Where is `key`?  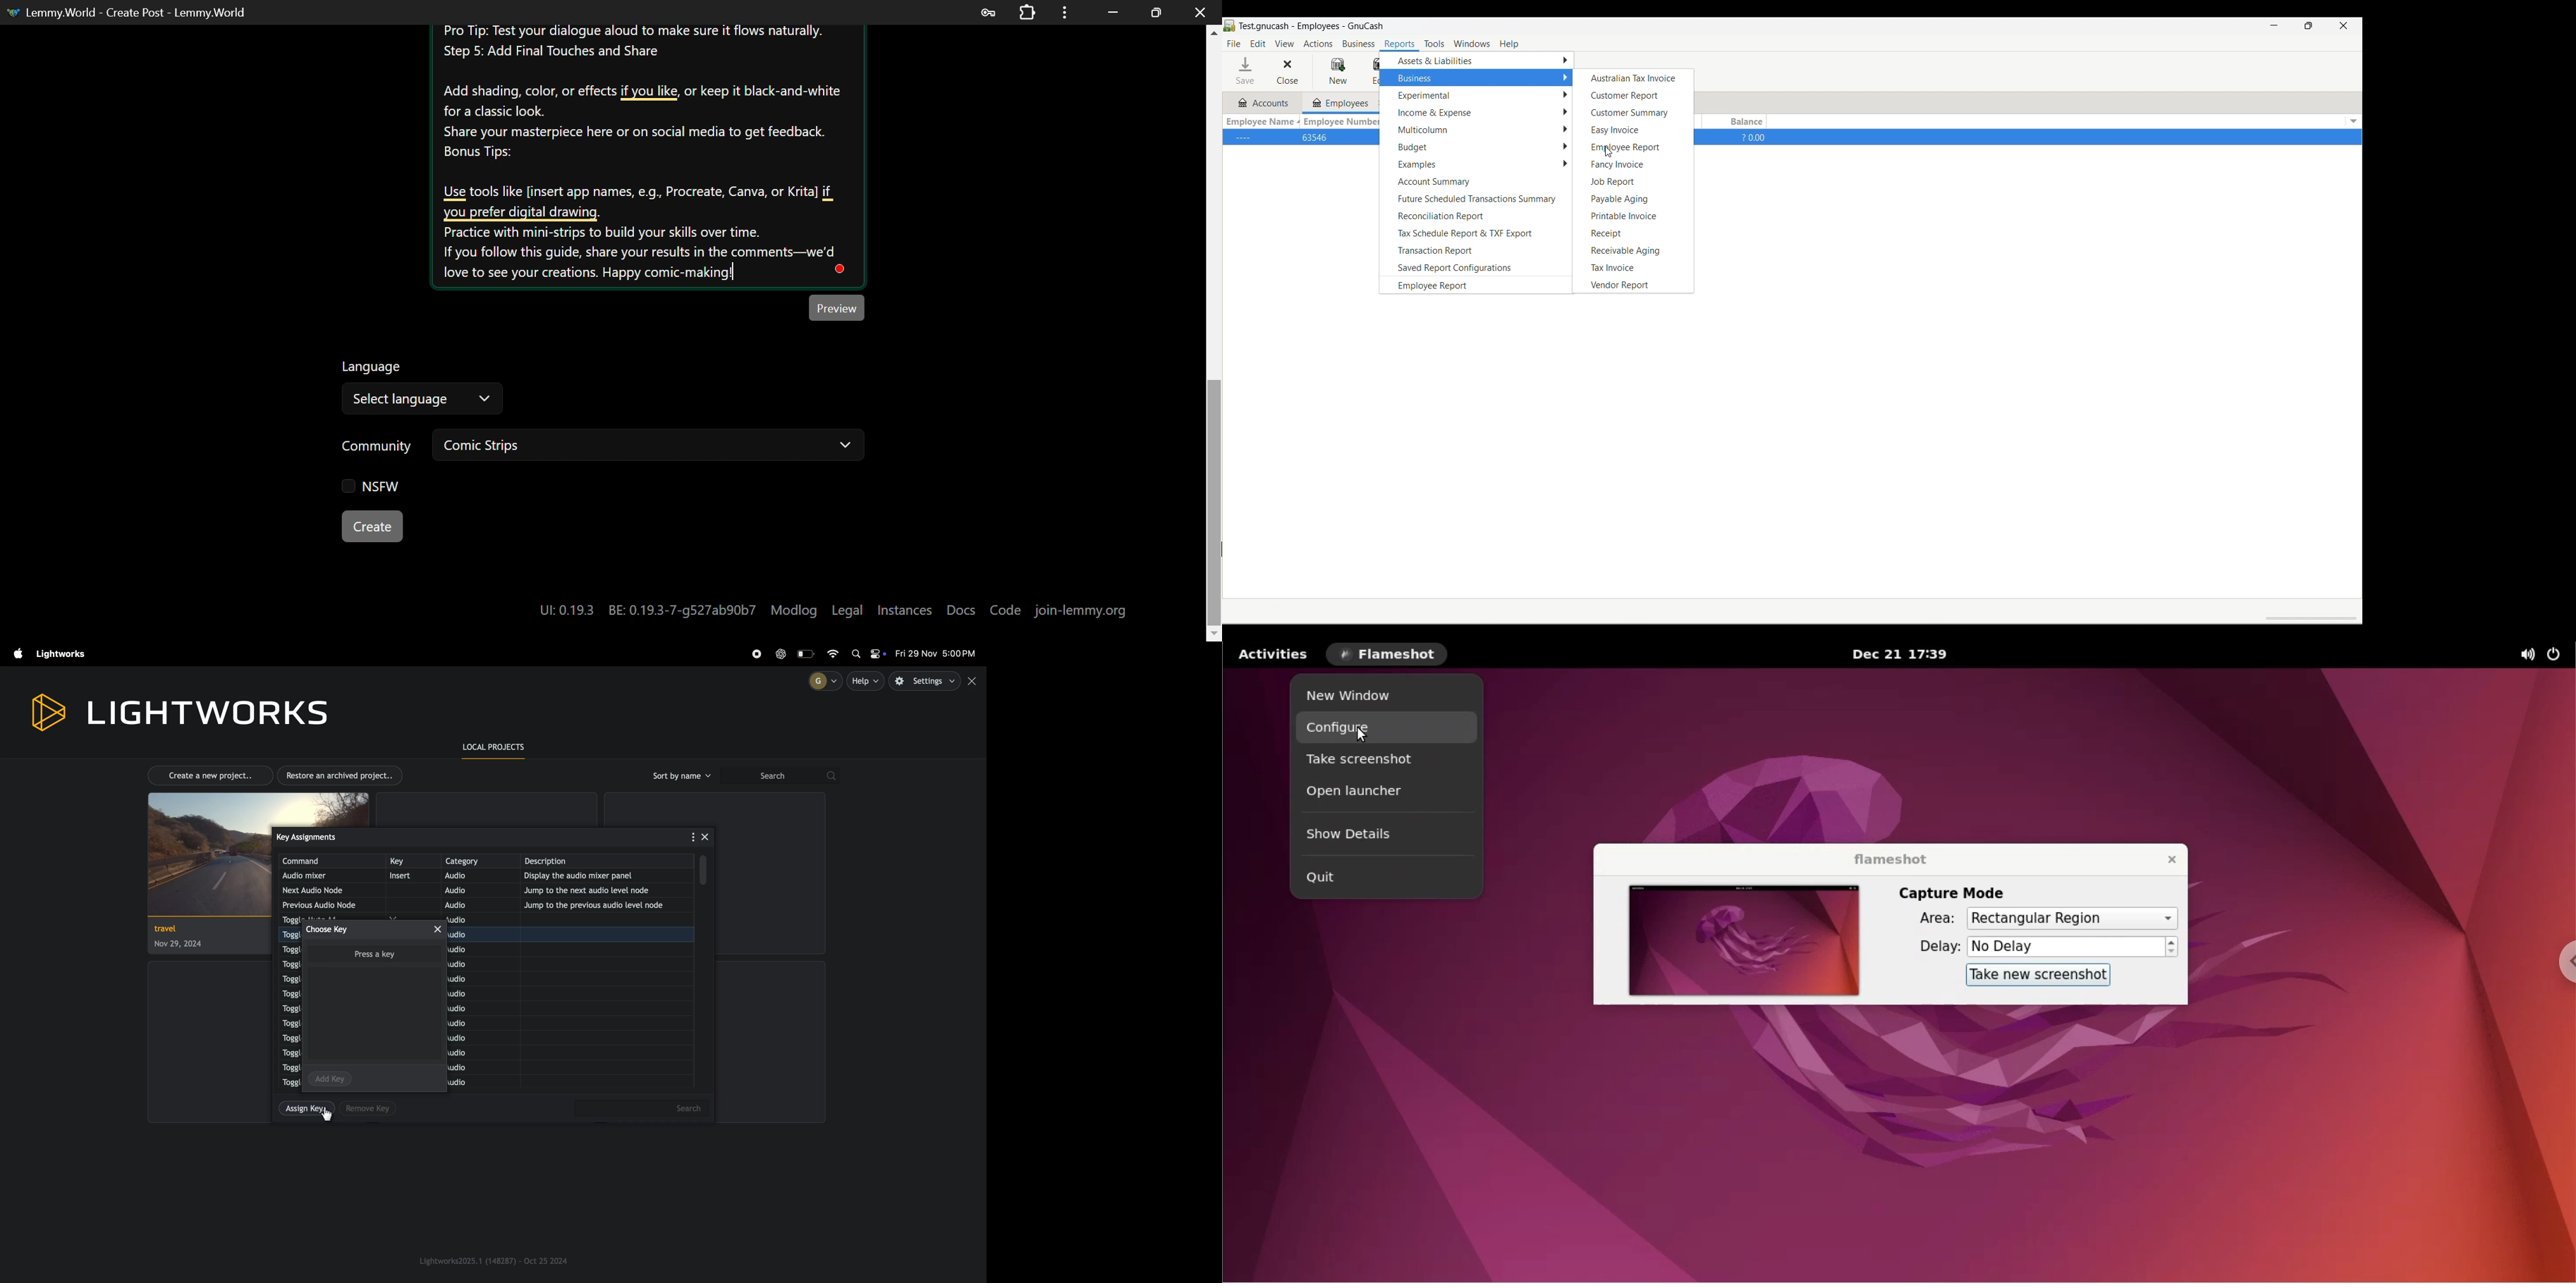 key is located at coordinates (411, 862).